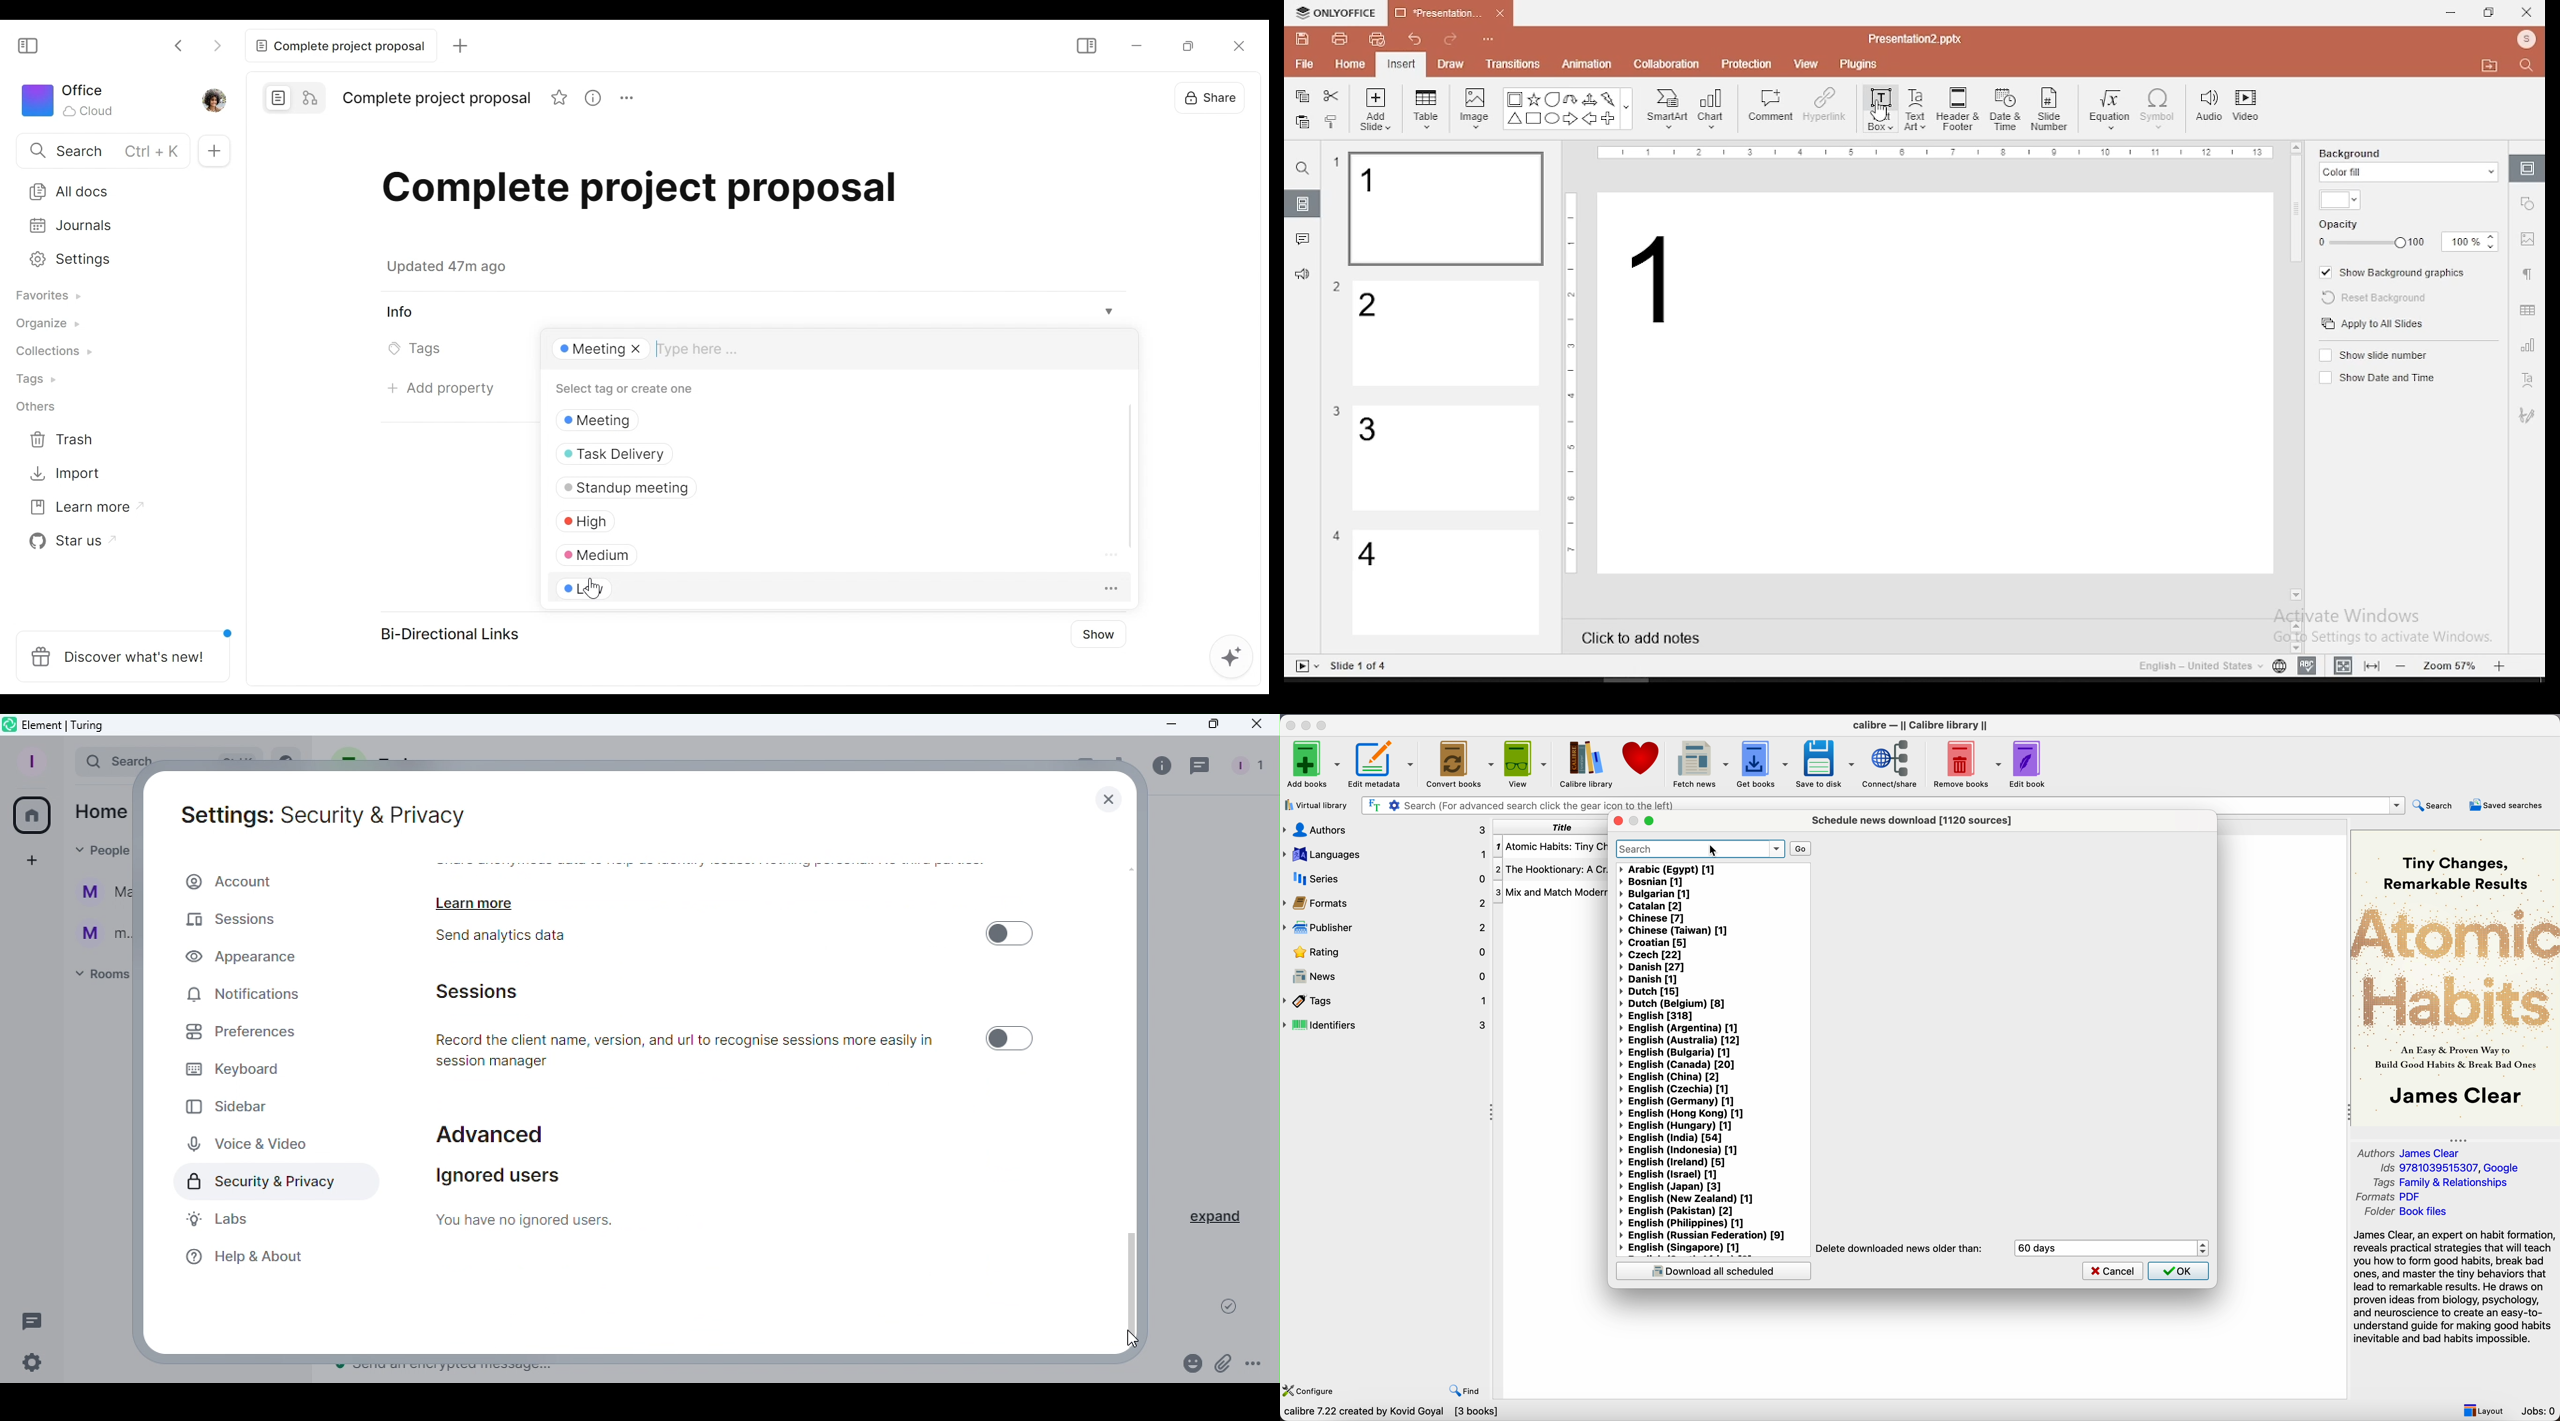  Describe the element at coordinates (2532, 66) in the screenshot. I see `Search` at that location.